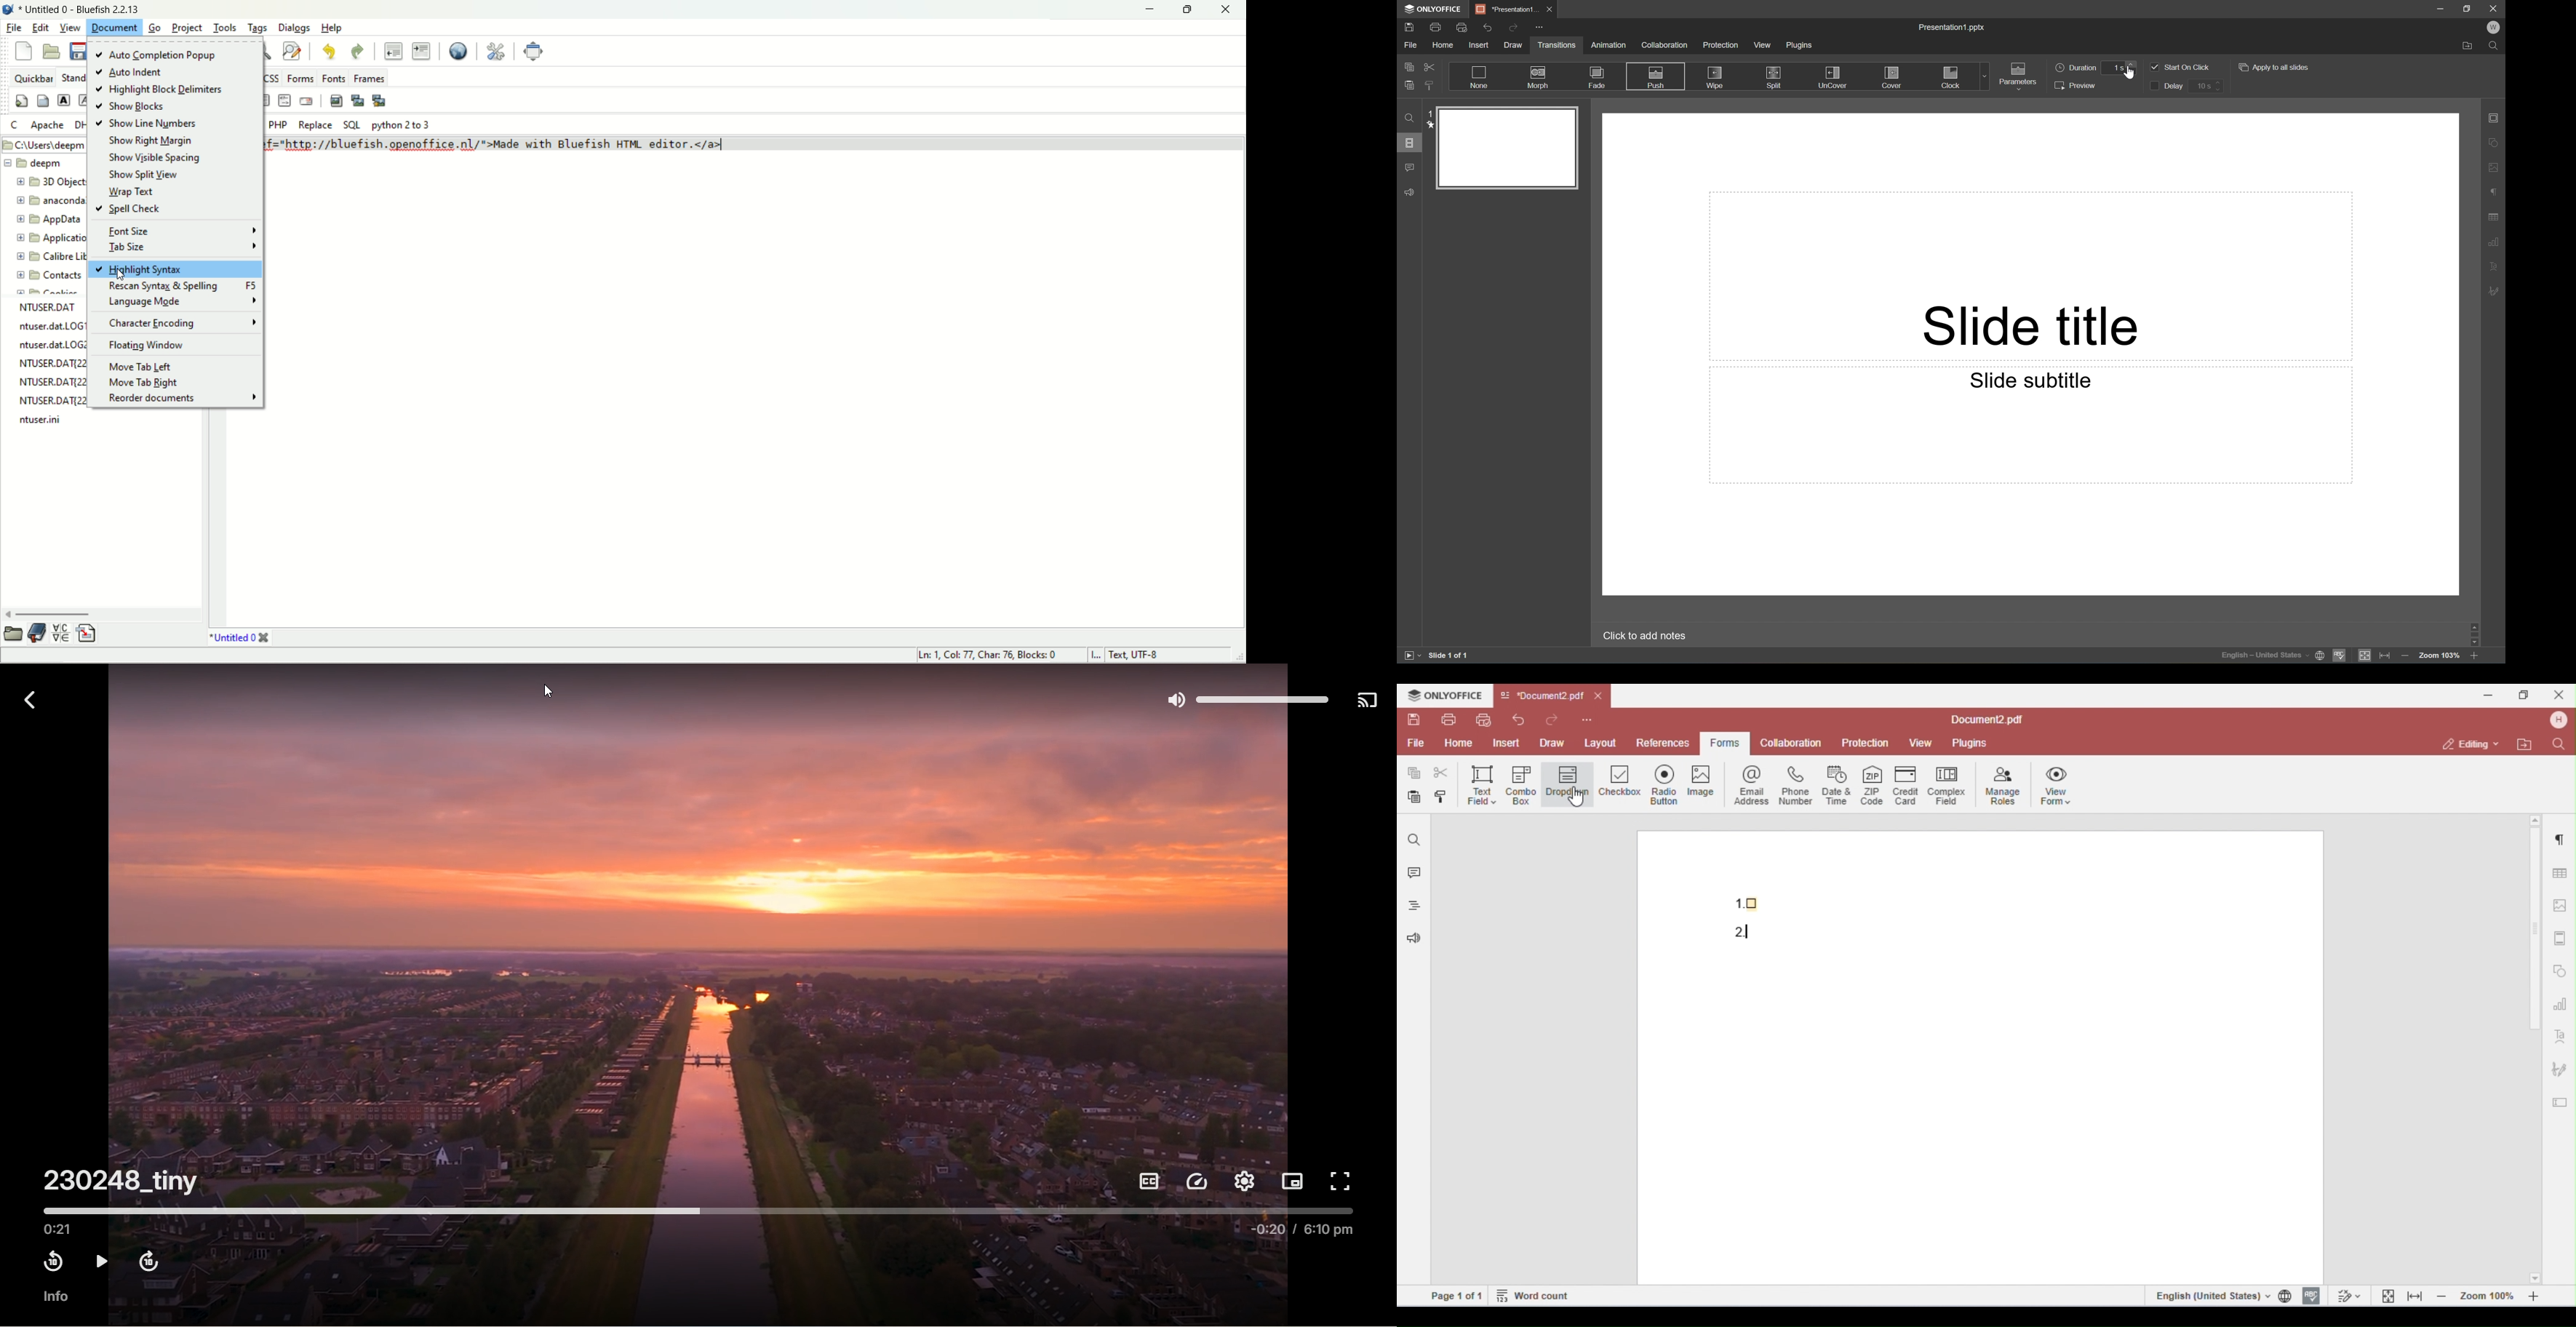 Image resolution: width=2576 pixels, height=1344 pixels. Describe the element at coordinates (1413, 655) in the screenshot. I see `Start slideshow` at that location.